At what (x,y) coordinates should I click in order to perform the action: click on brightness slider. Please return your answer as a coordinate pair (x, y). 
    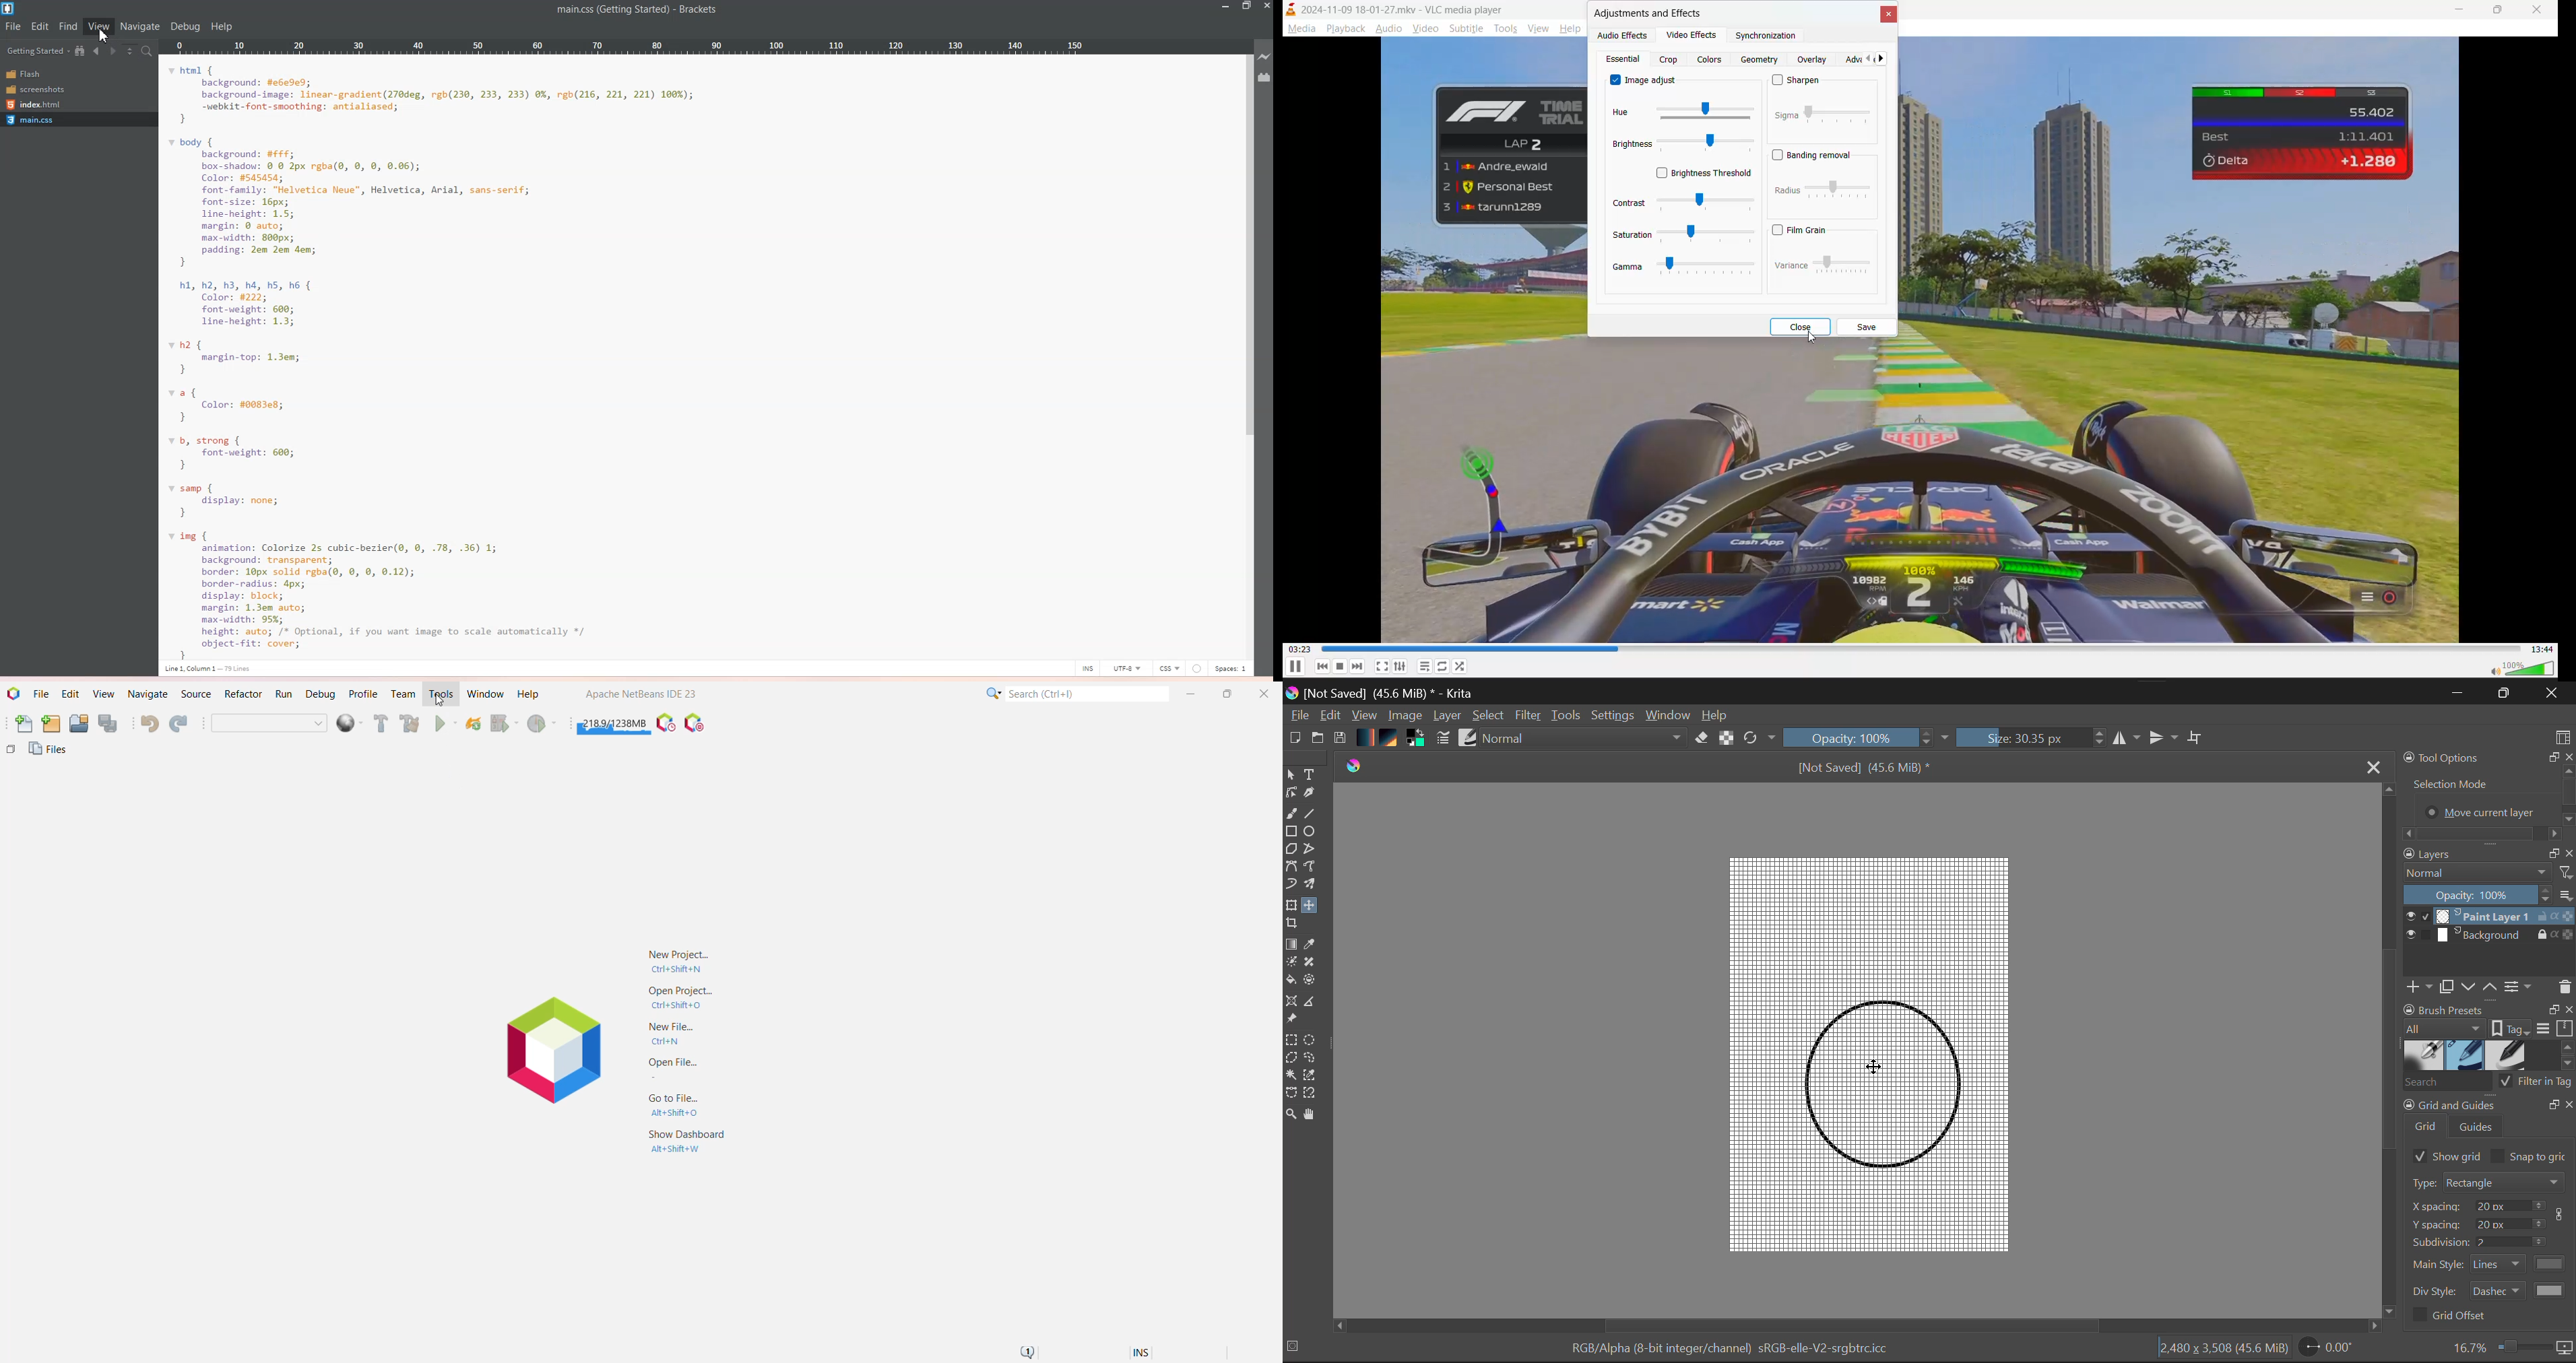
    Looking at the image, I should click on (1707, 144).